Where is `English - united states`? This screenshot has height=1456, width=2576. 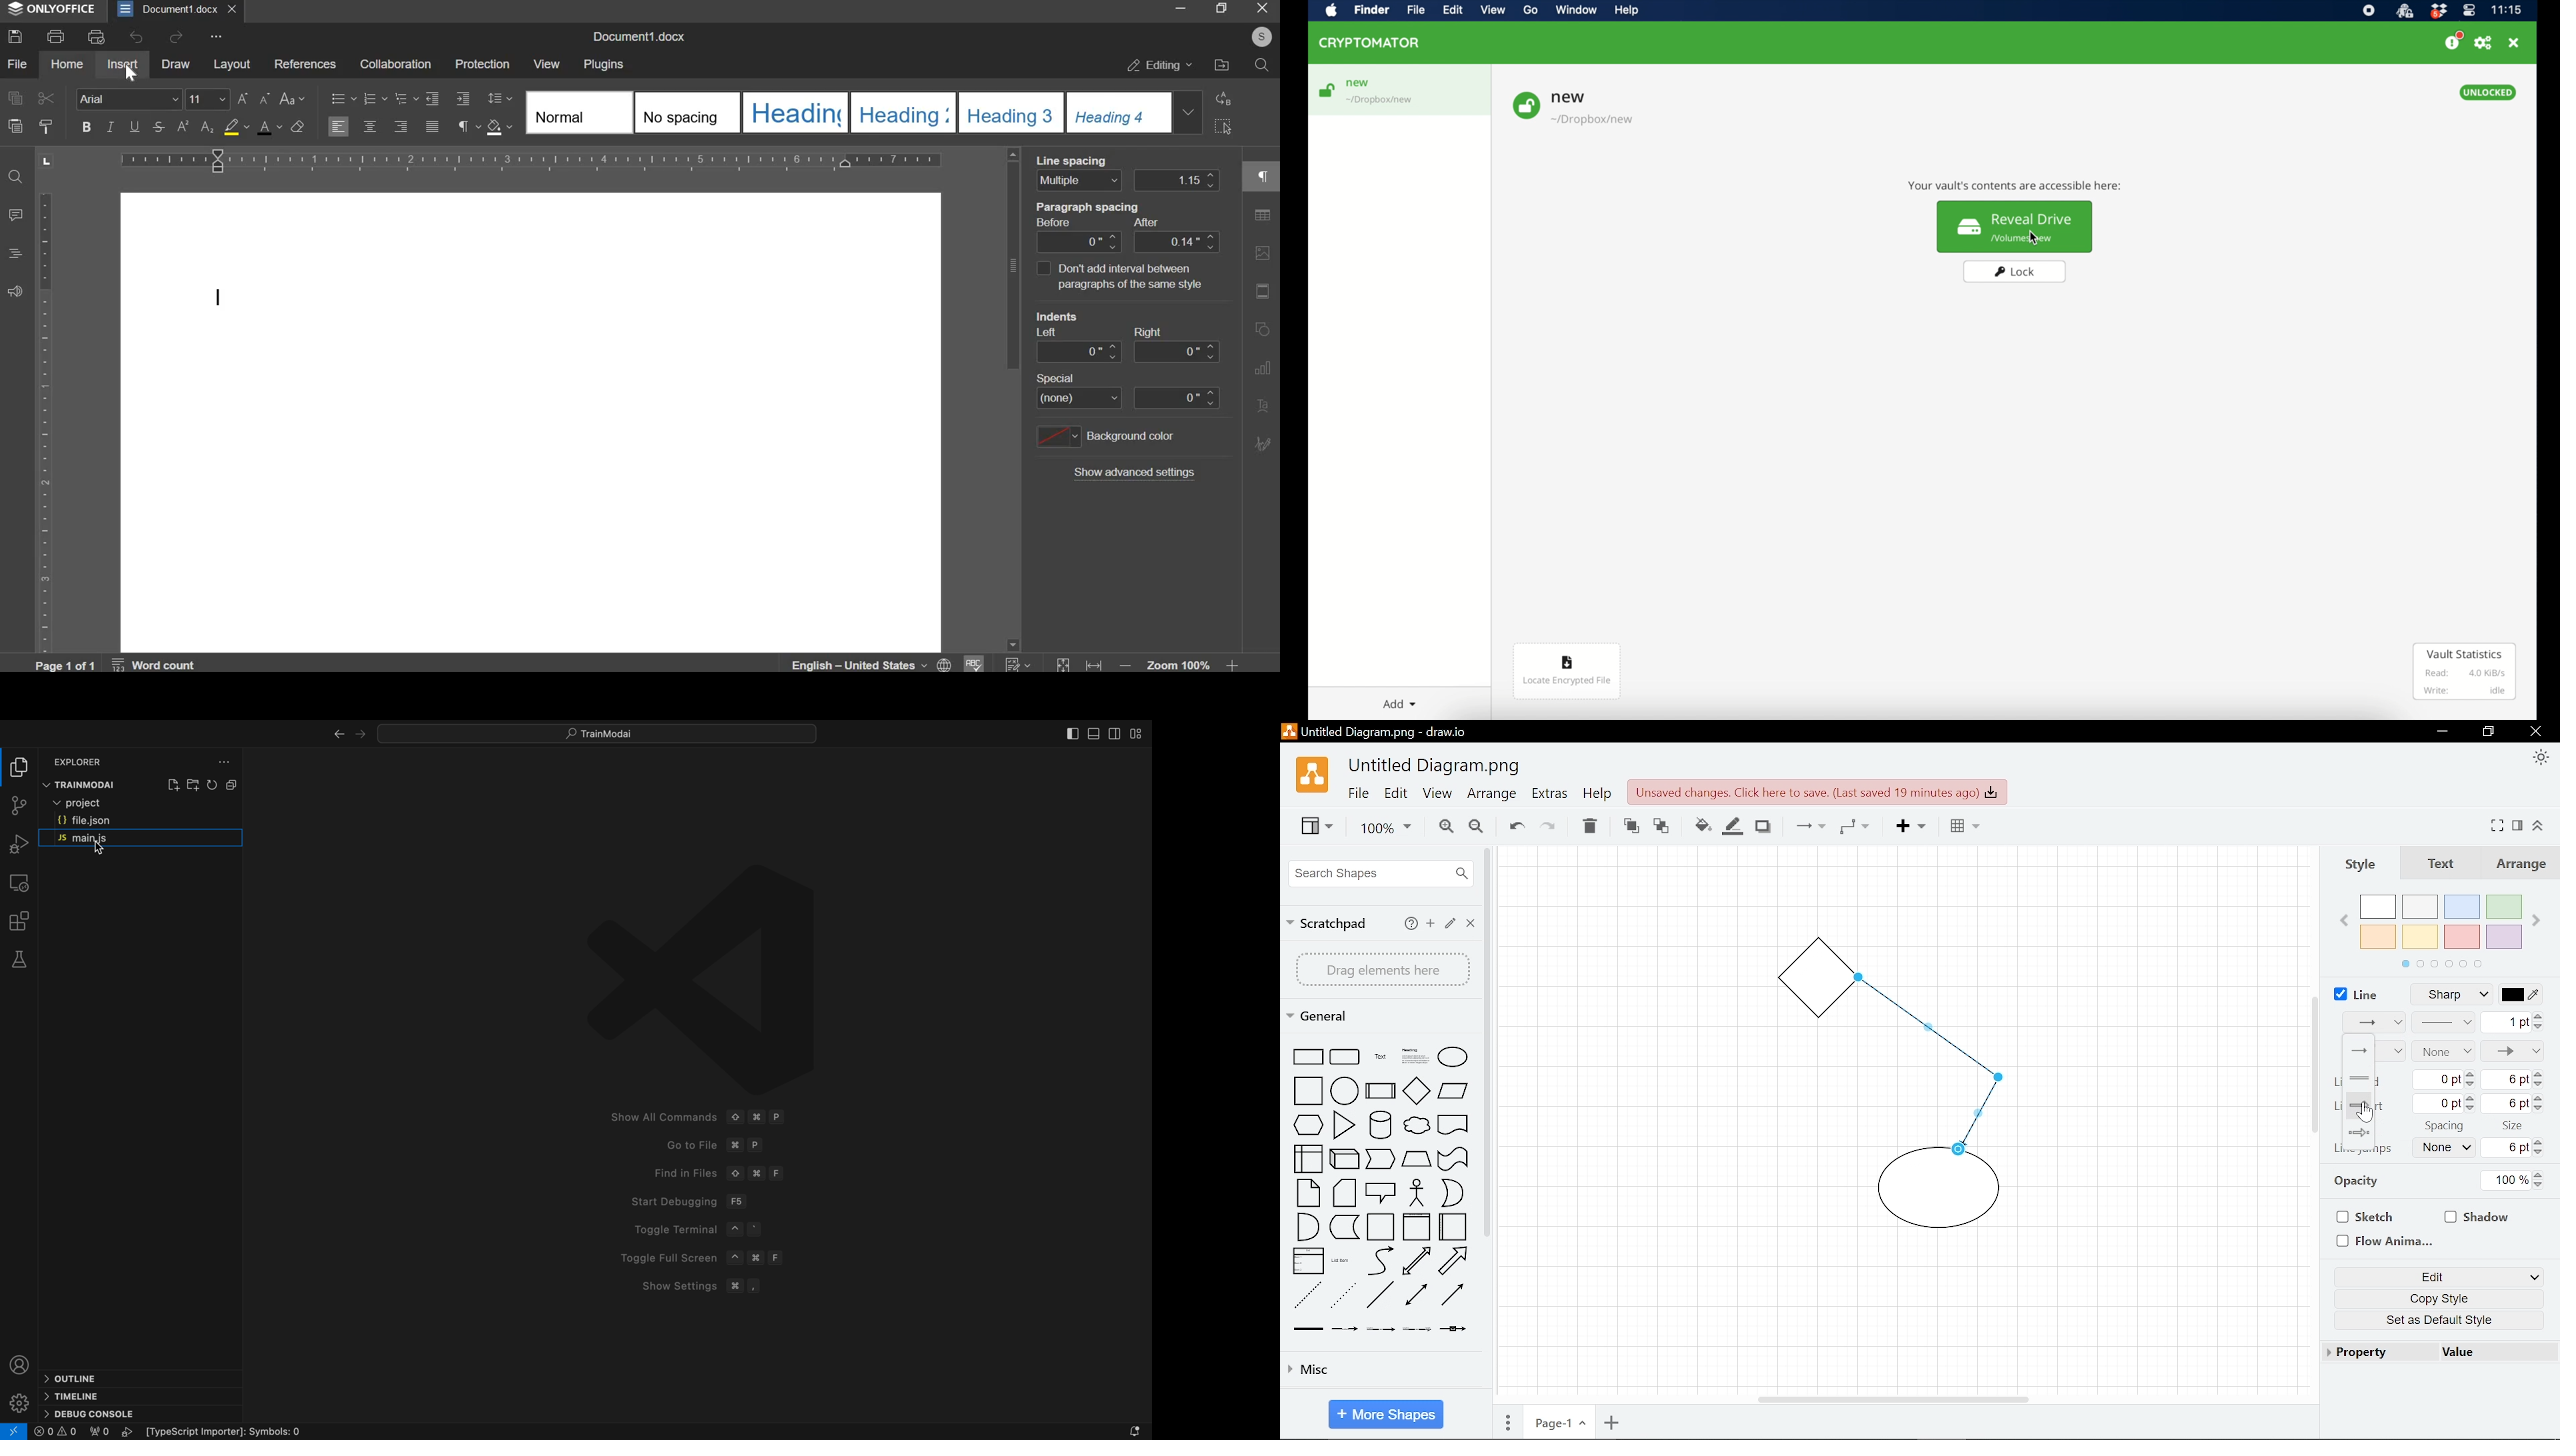
English - united states is located at coordinates (871, 665).